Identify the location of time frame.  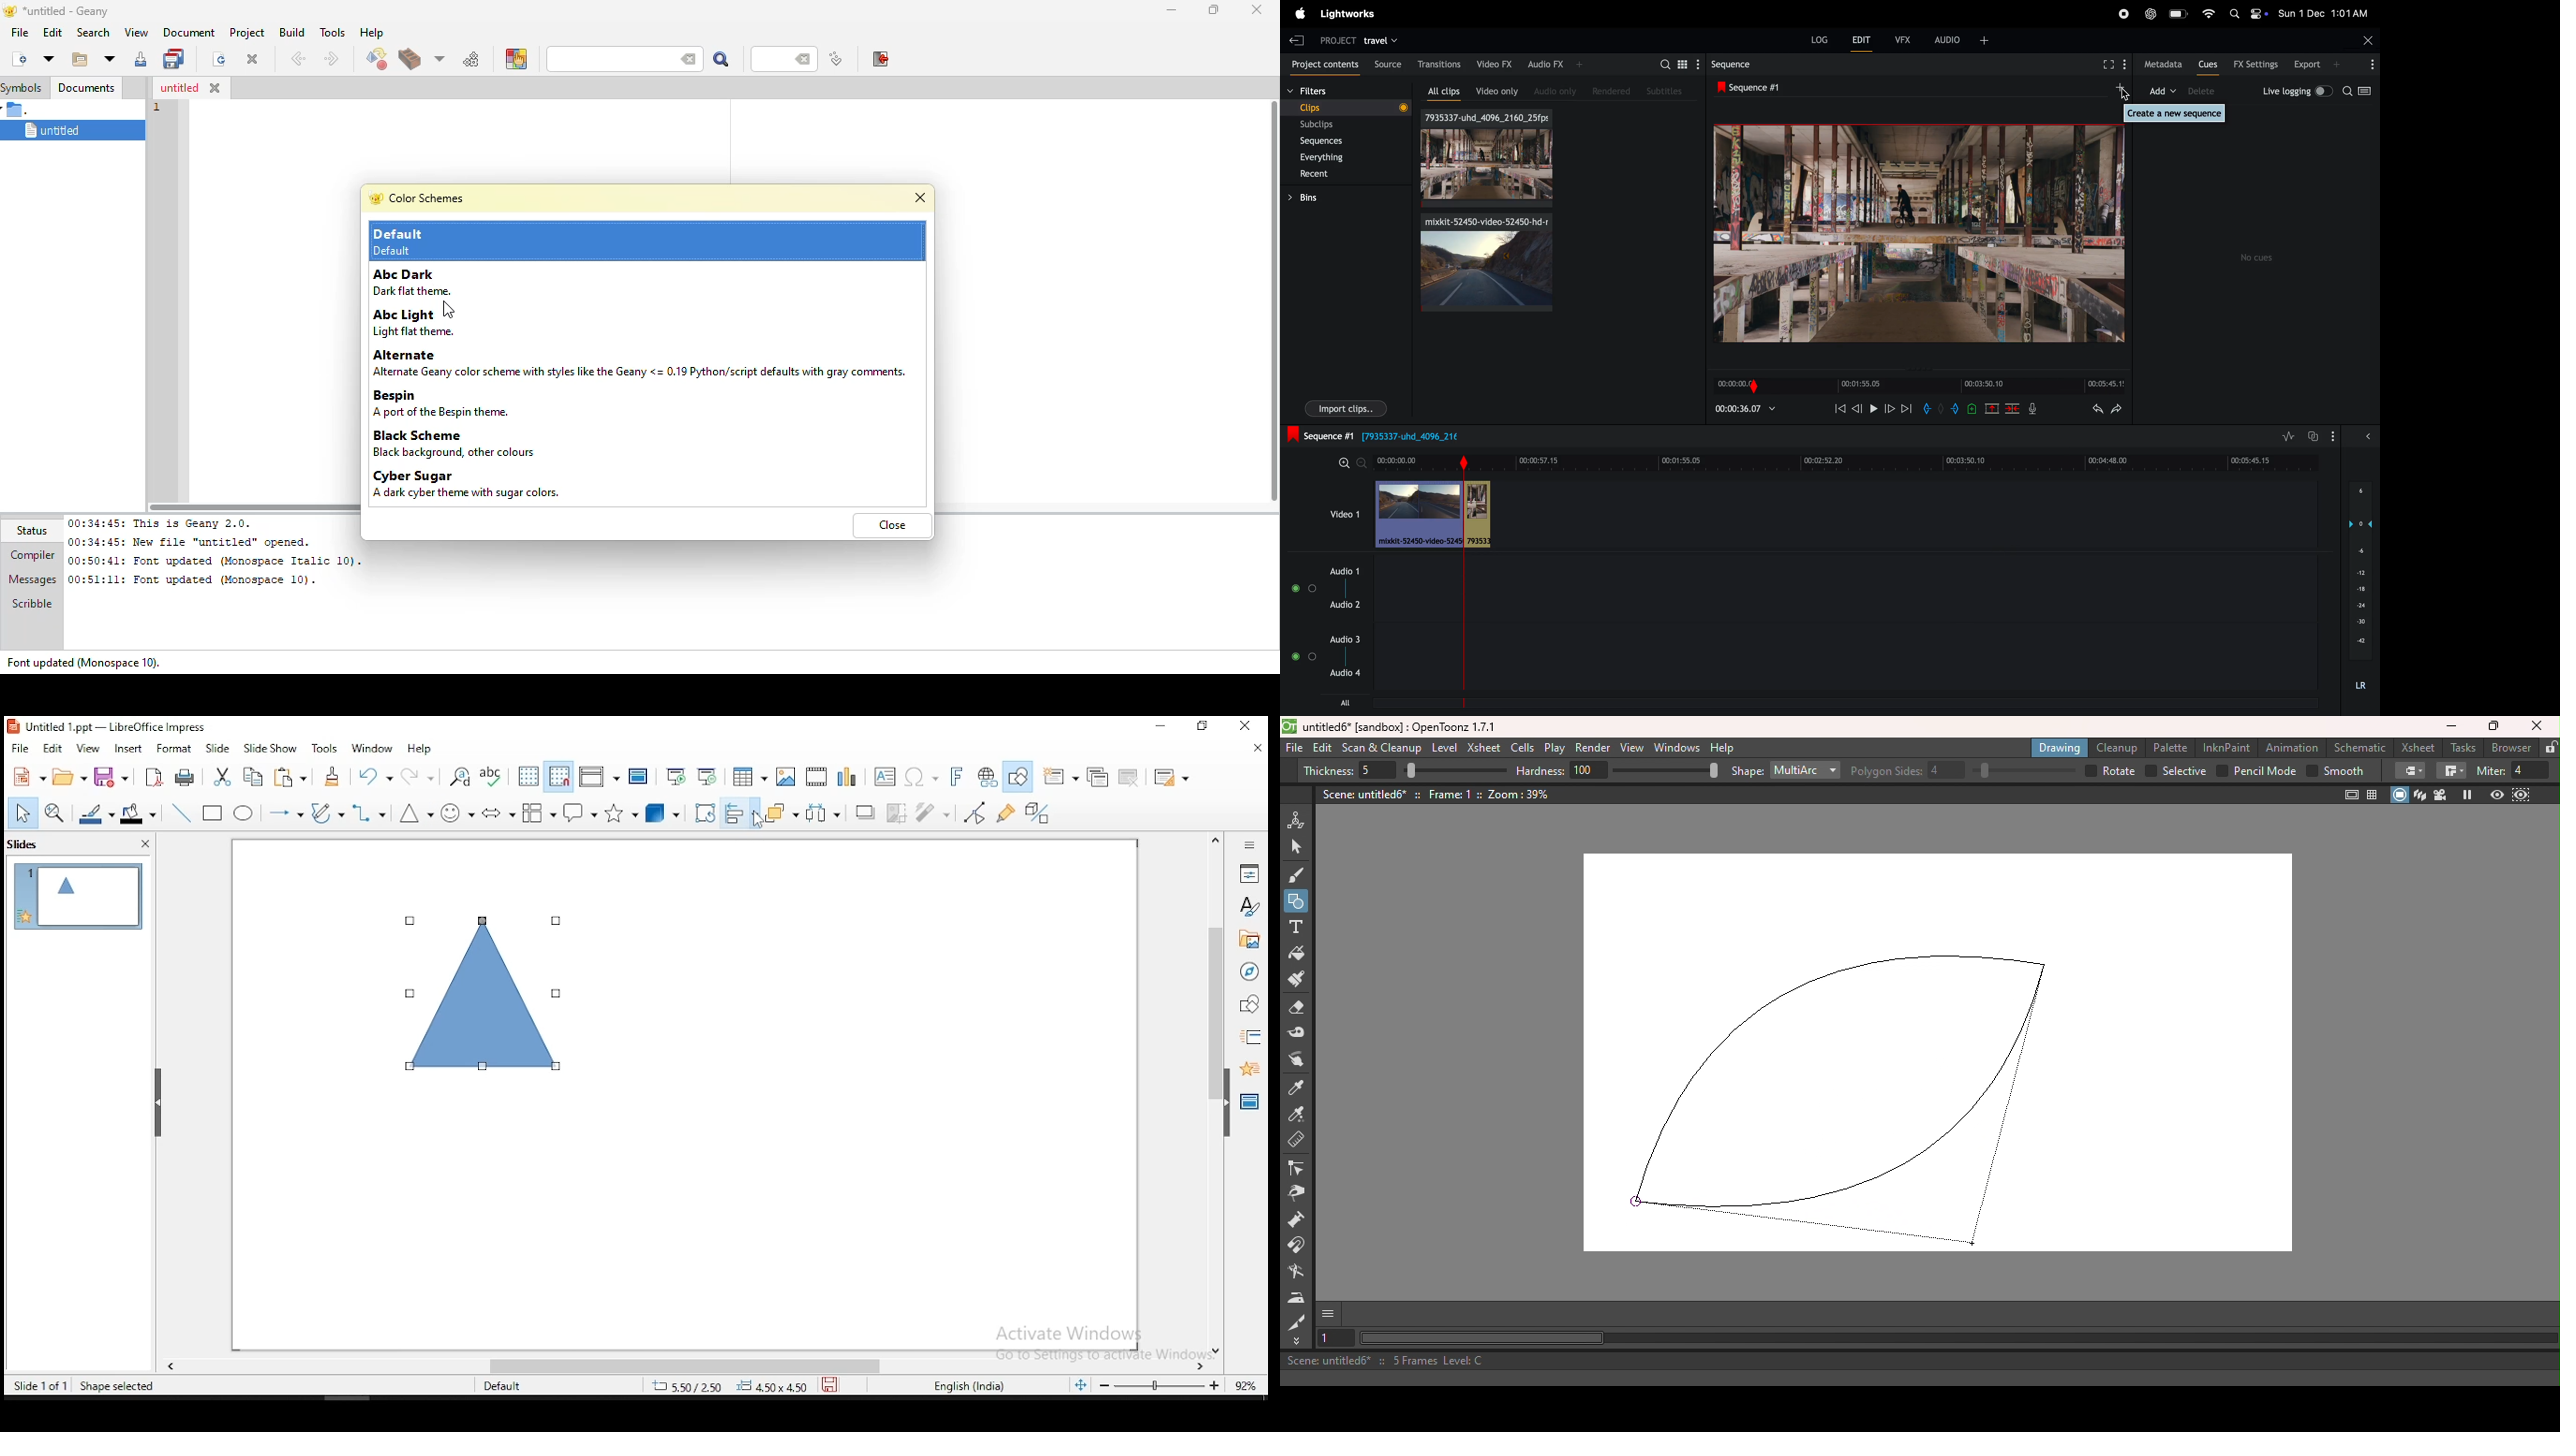
(1922, 386).